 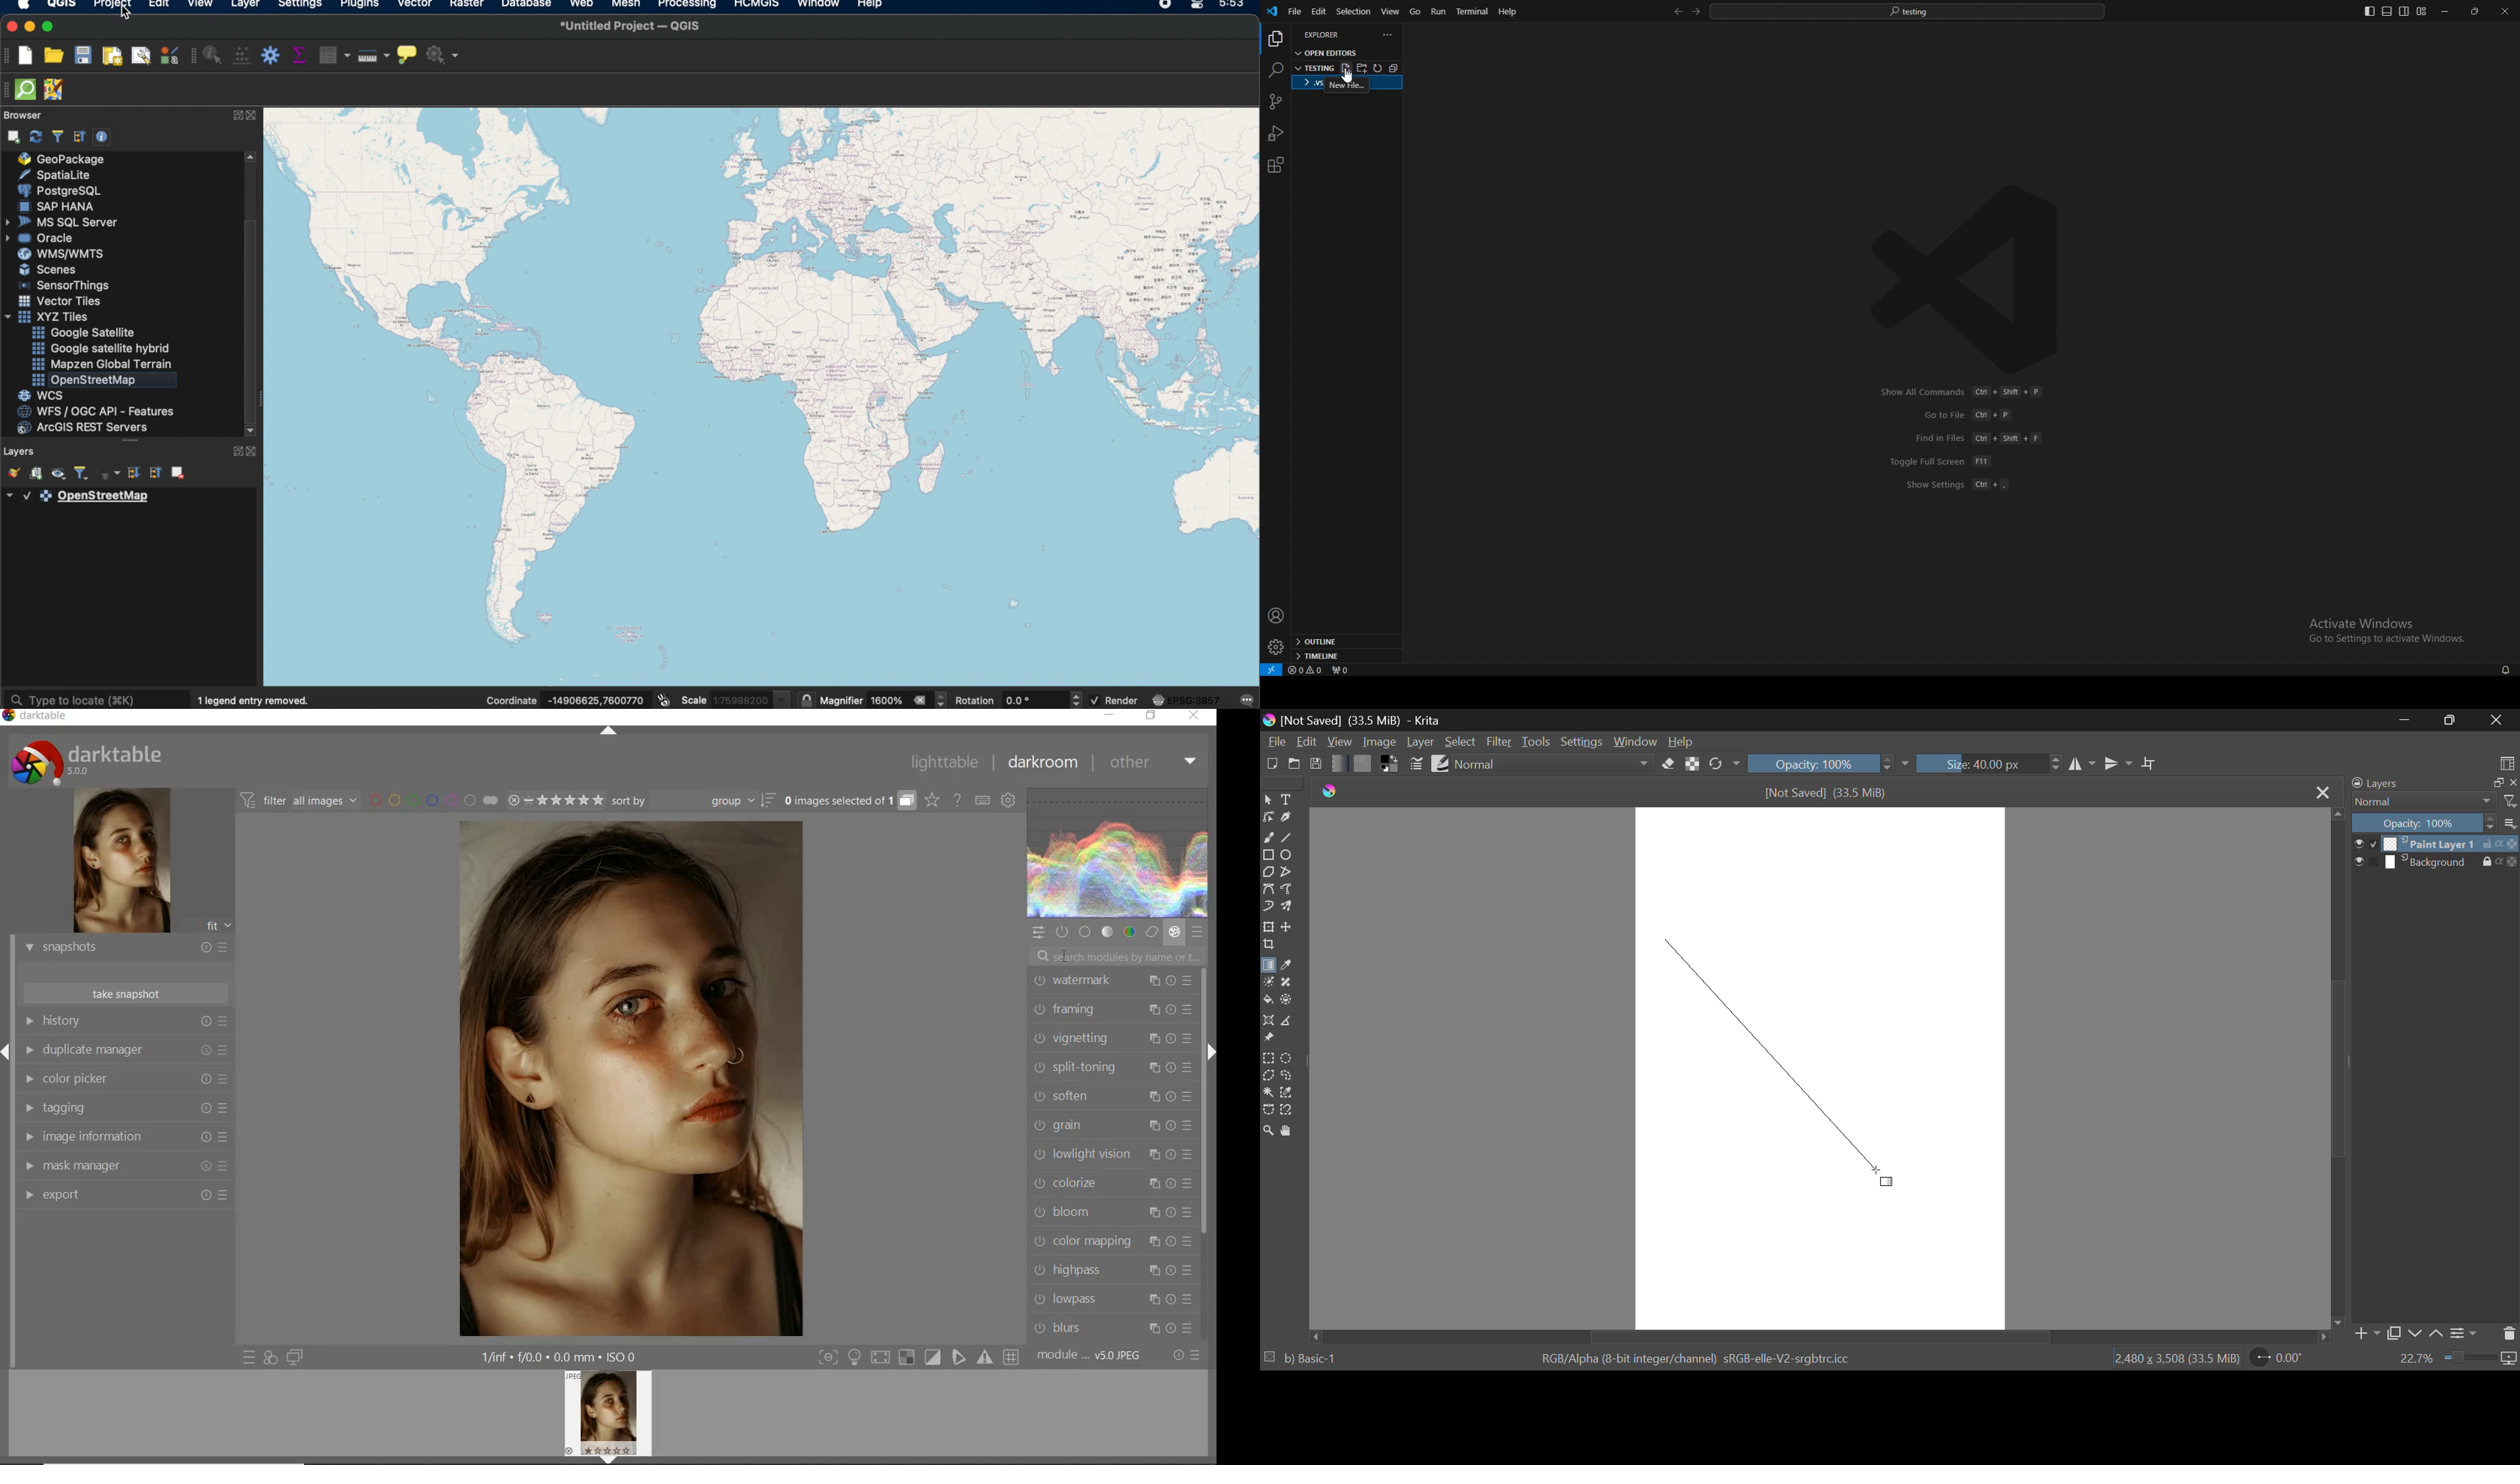 What do you see at coordinates (2500, 720) in the screenshot?
I see `Close` at bounding box center [2500, 720].